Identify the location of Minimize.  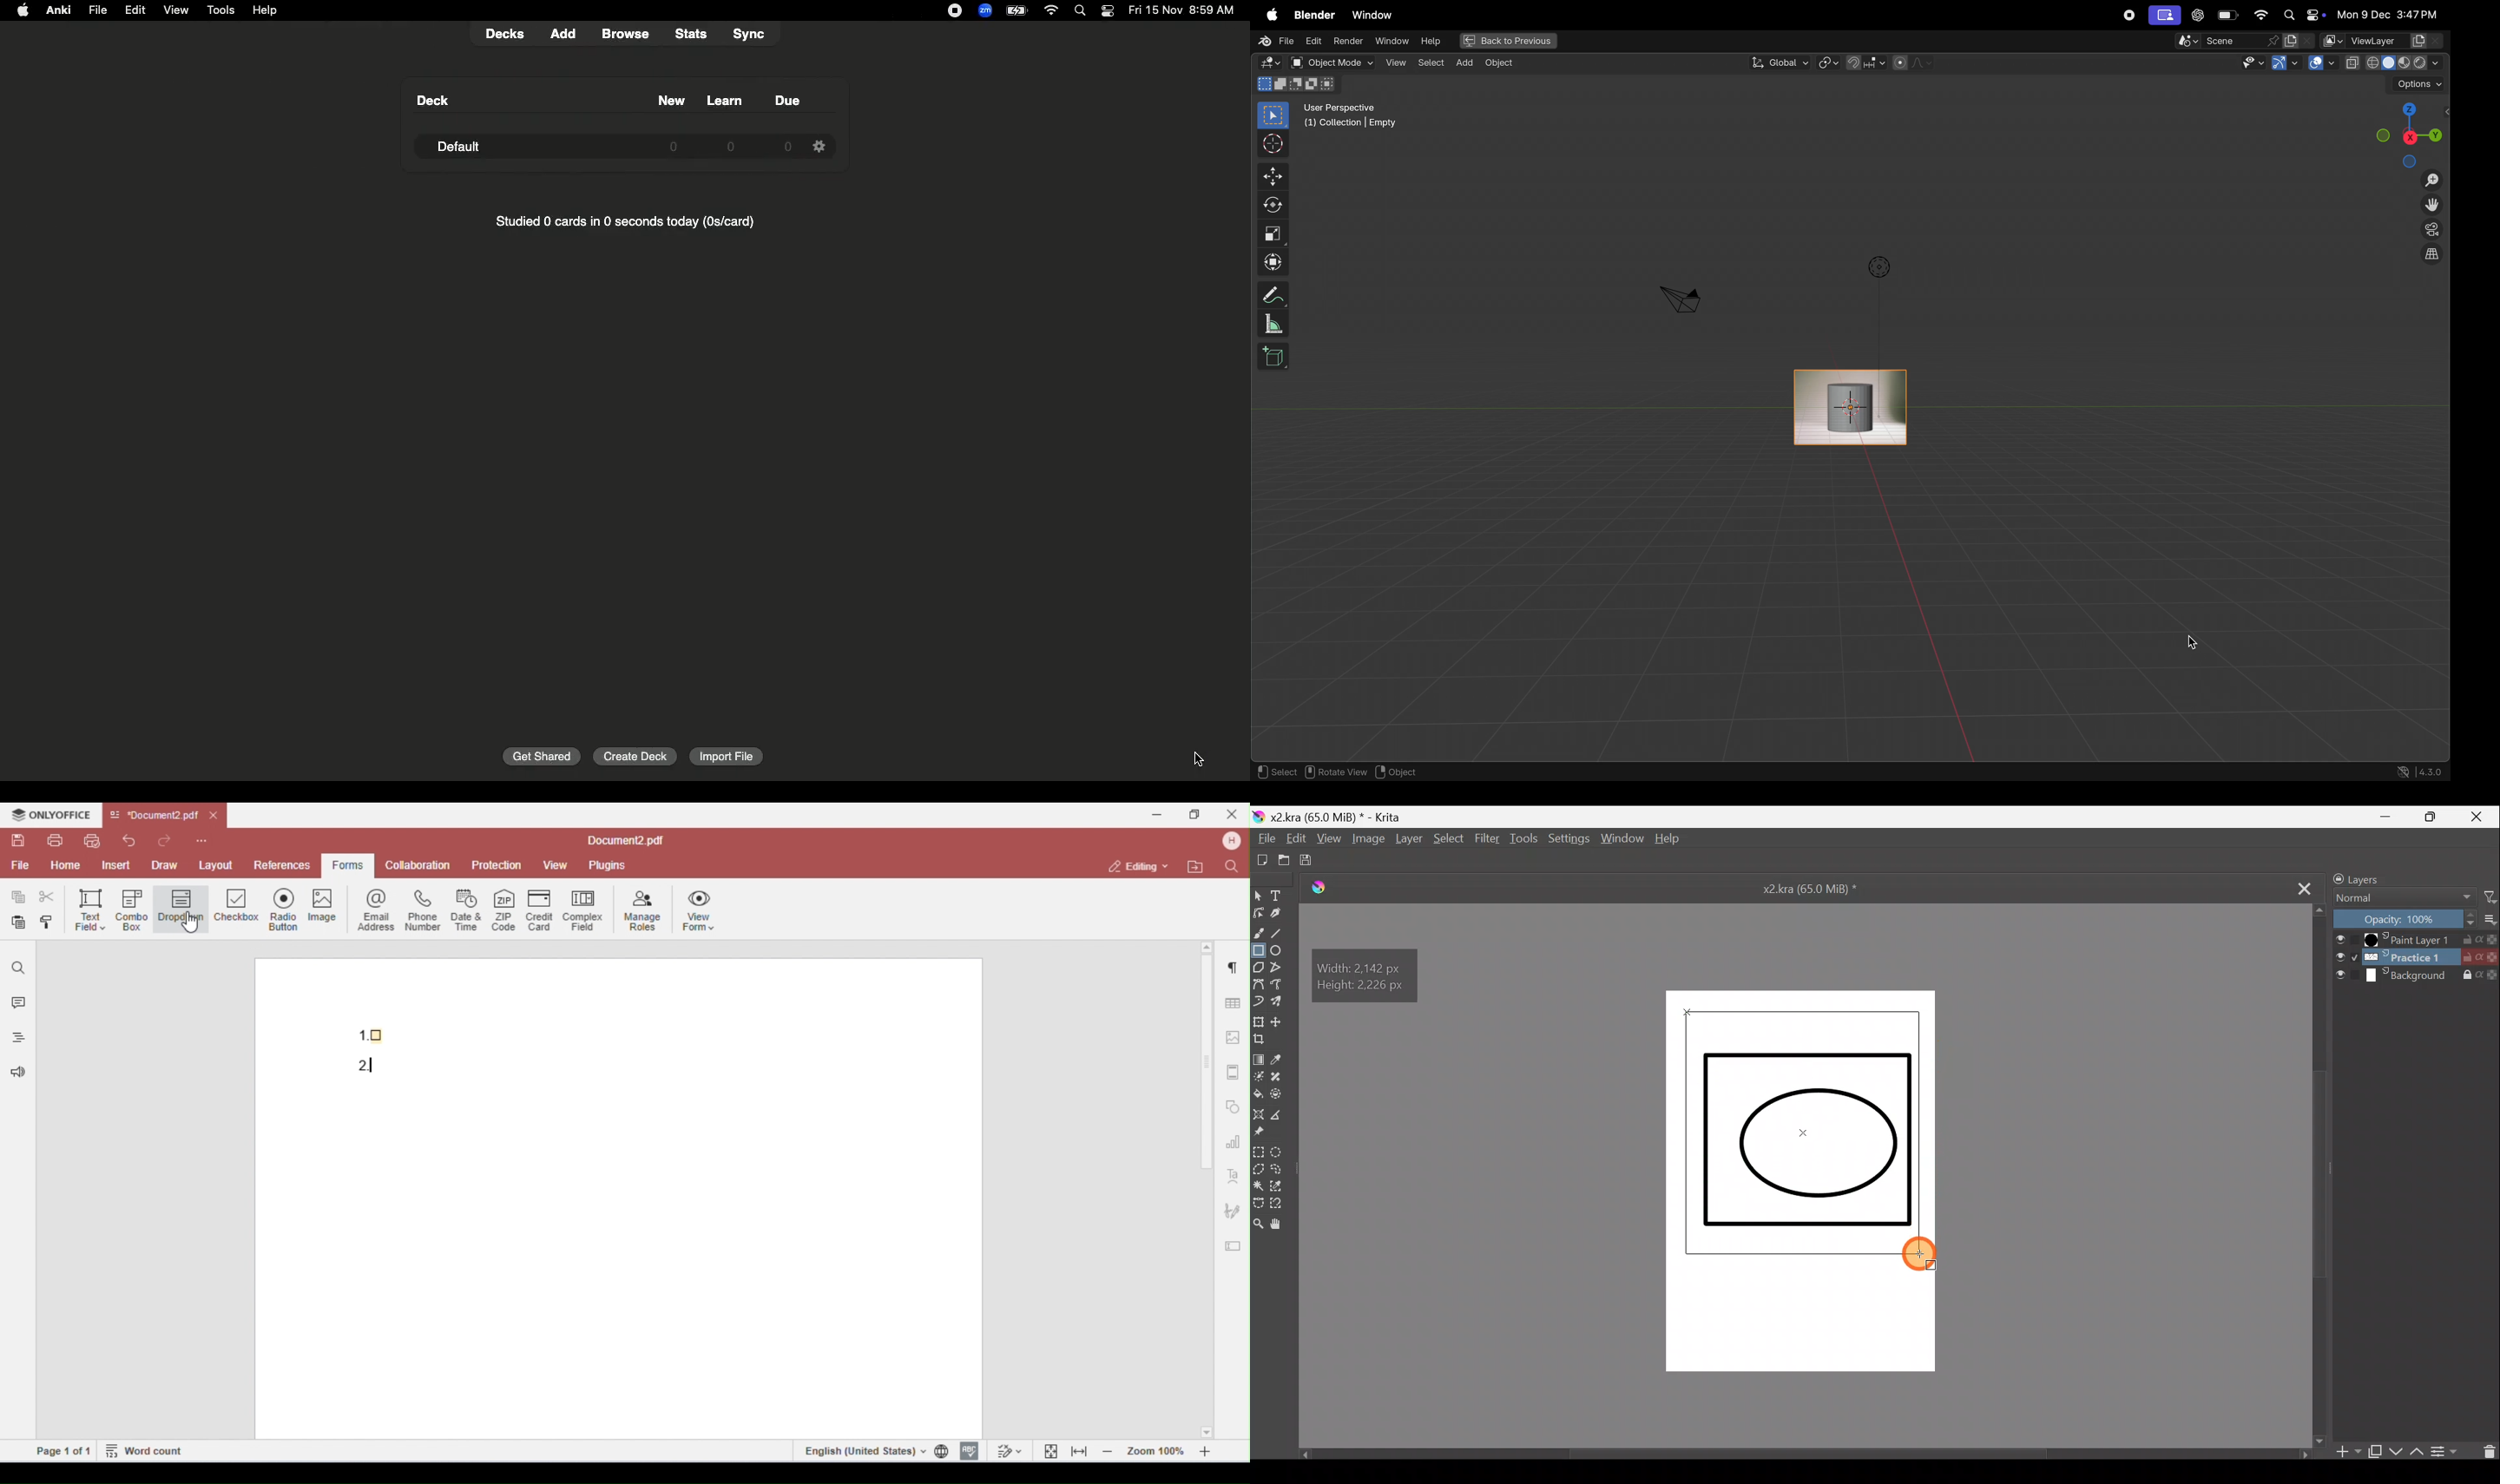
(2381, 816).